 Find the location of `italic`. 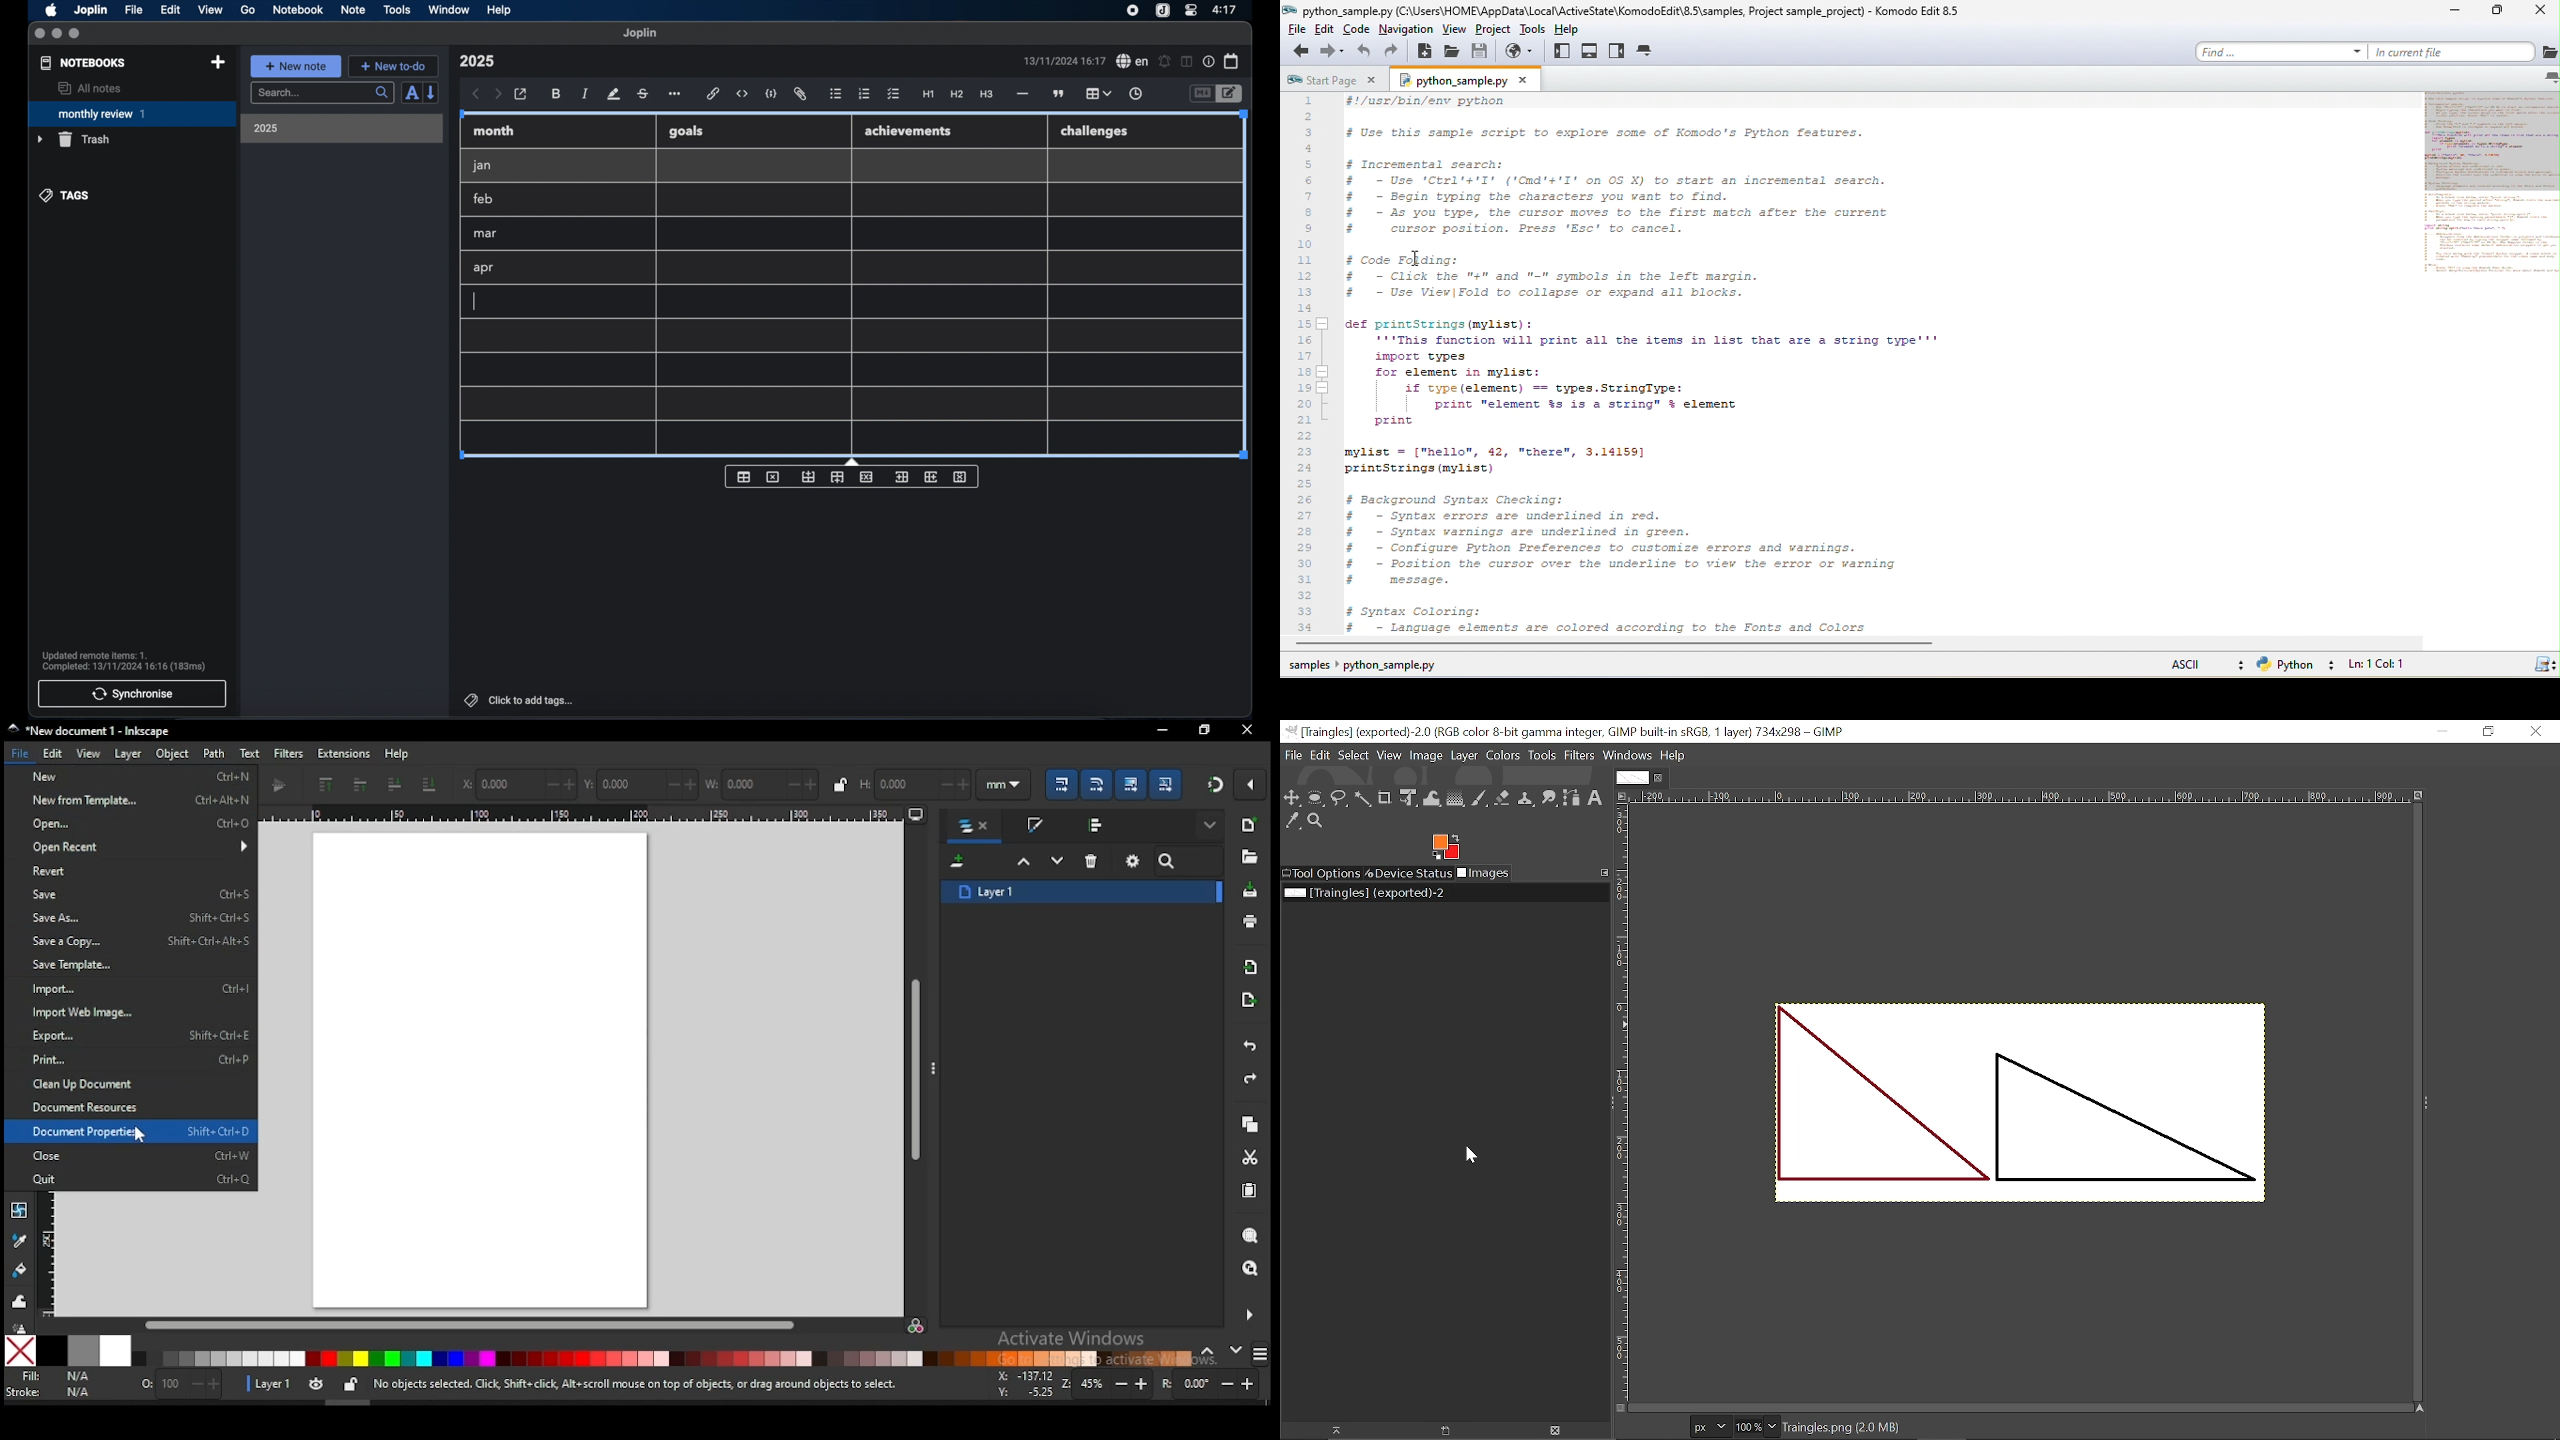

italic is located at coordinates (585, 93).